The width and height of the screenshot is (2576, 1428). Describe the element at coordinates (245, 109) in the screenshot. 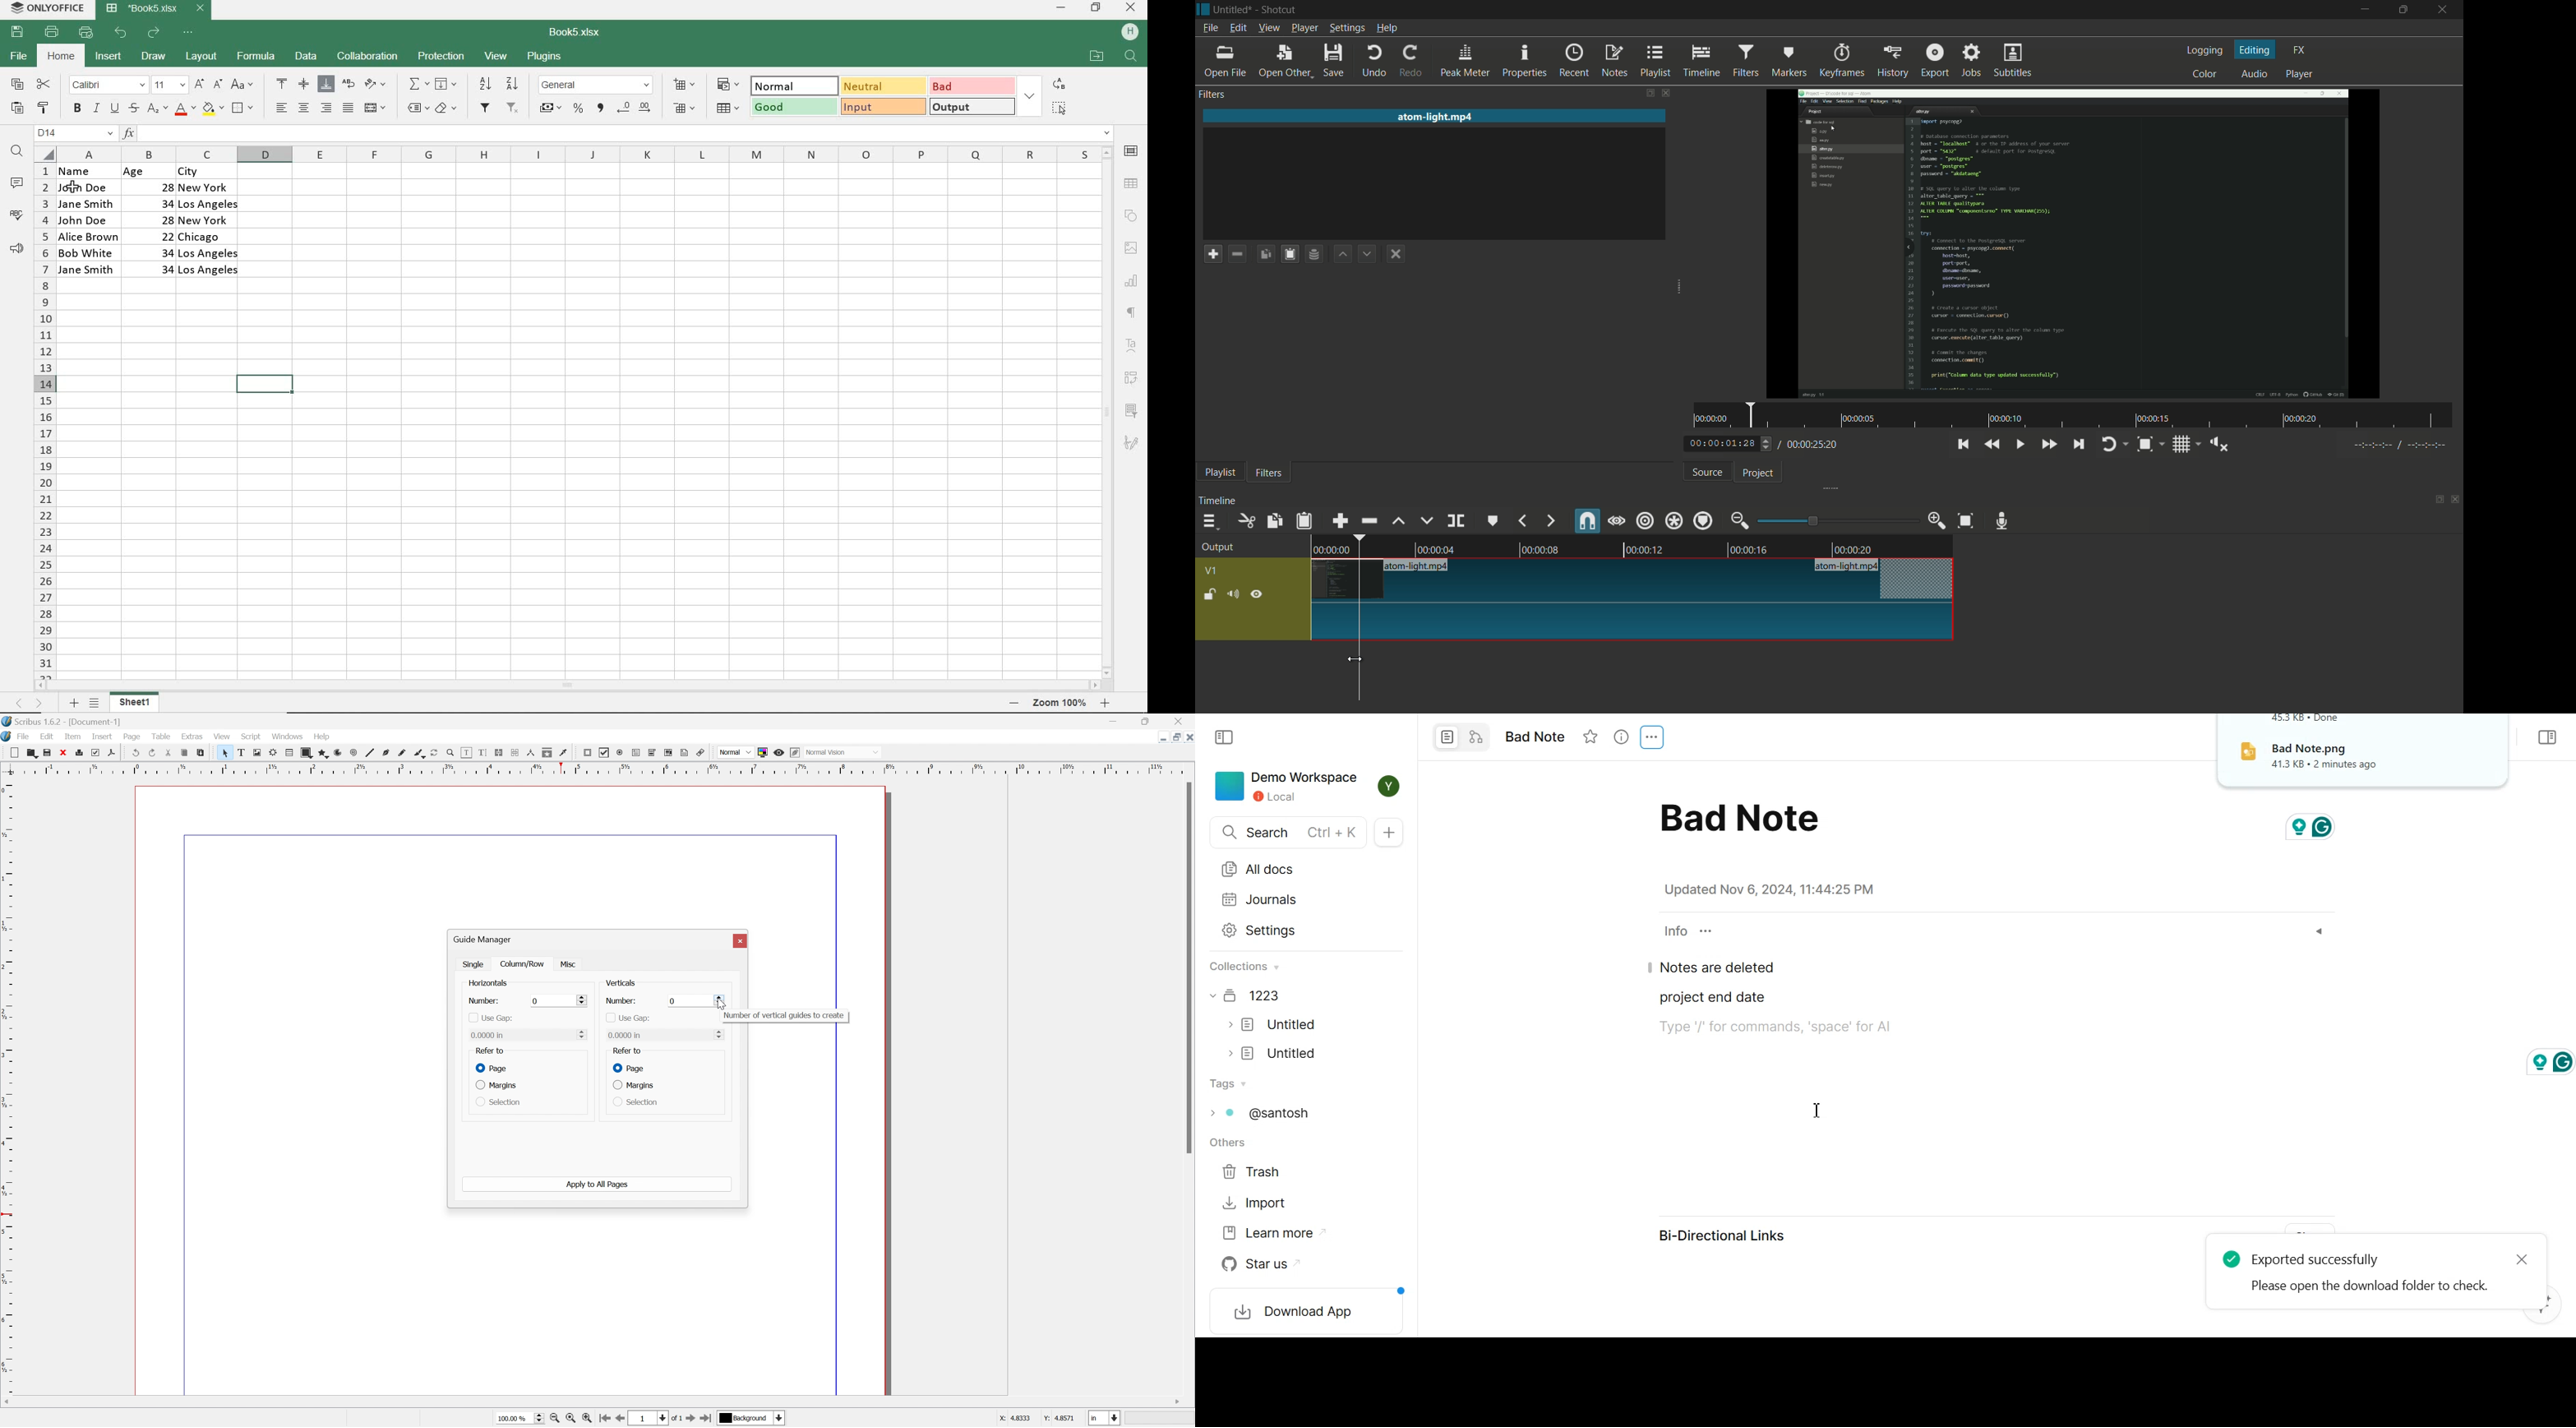

I see `BORDERS` at that location.